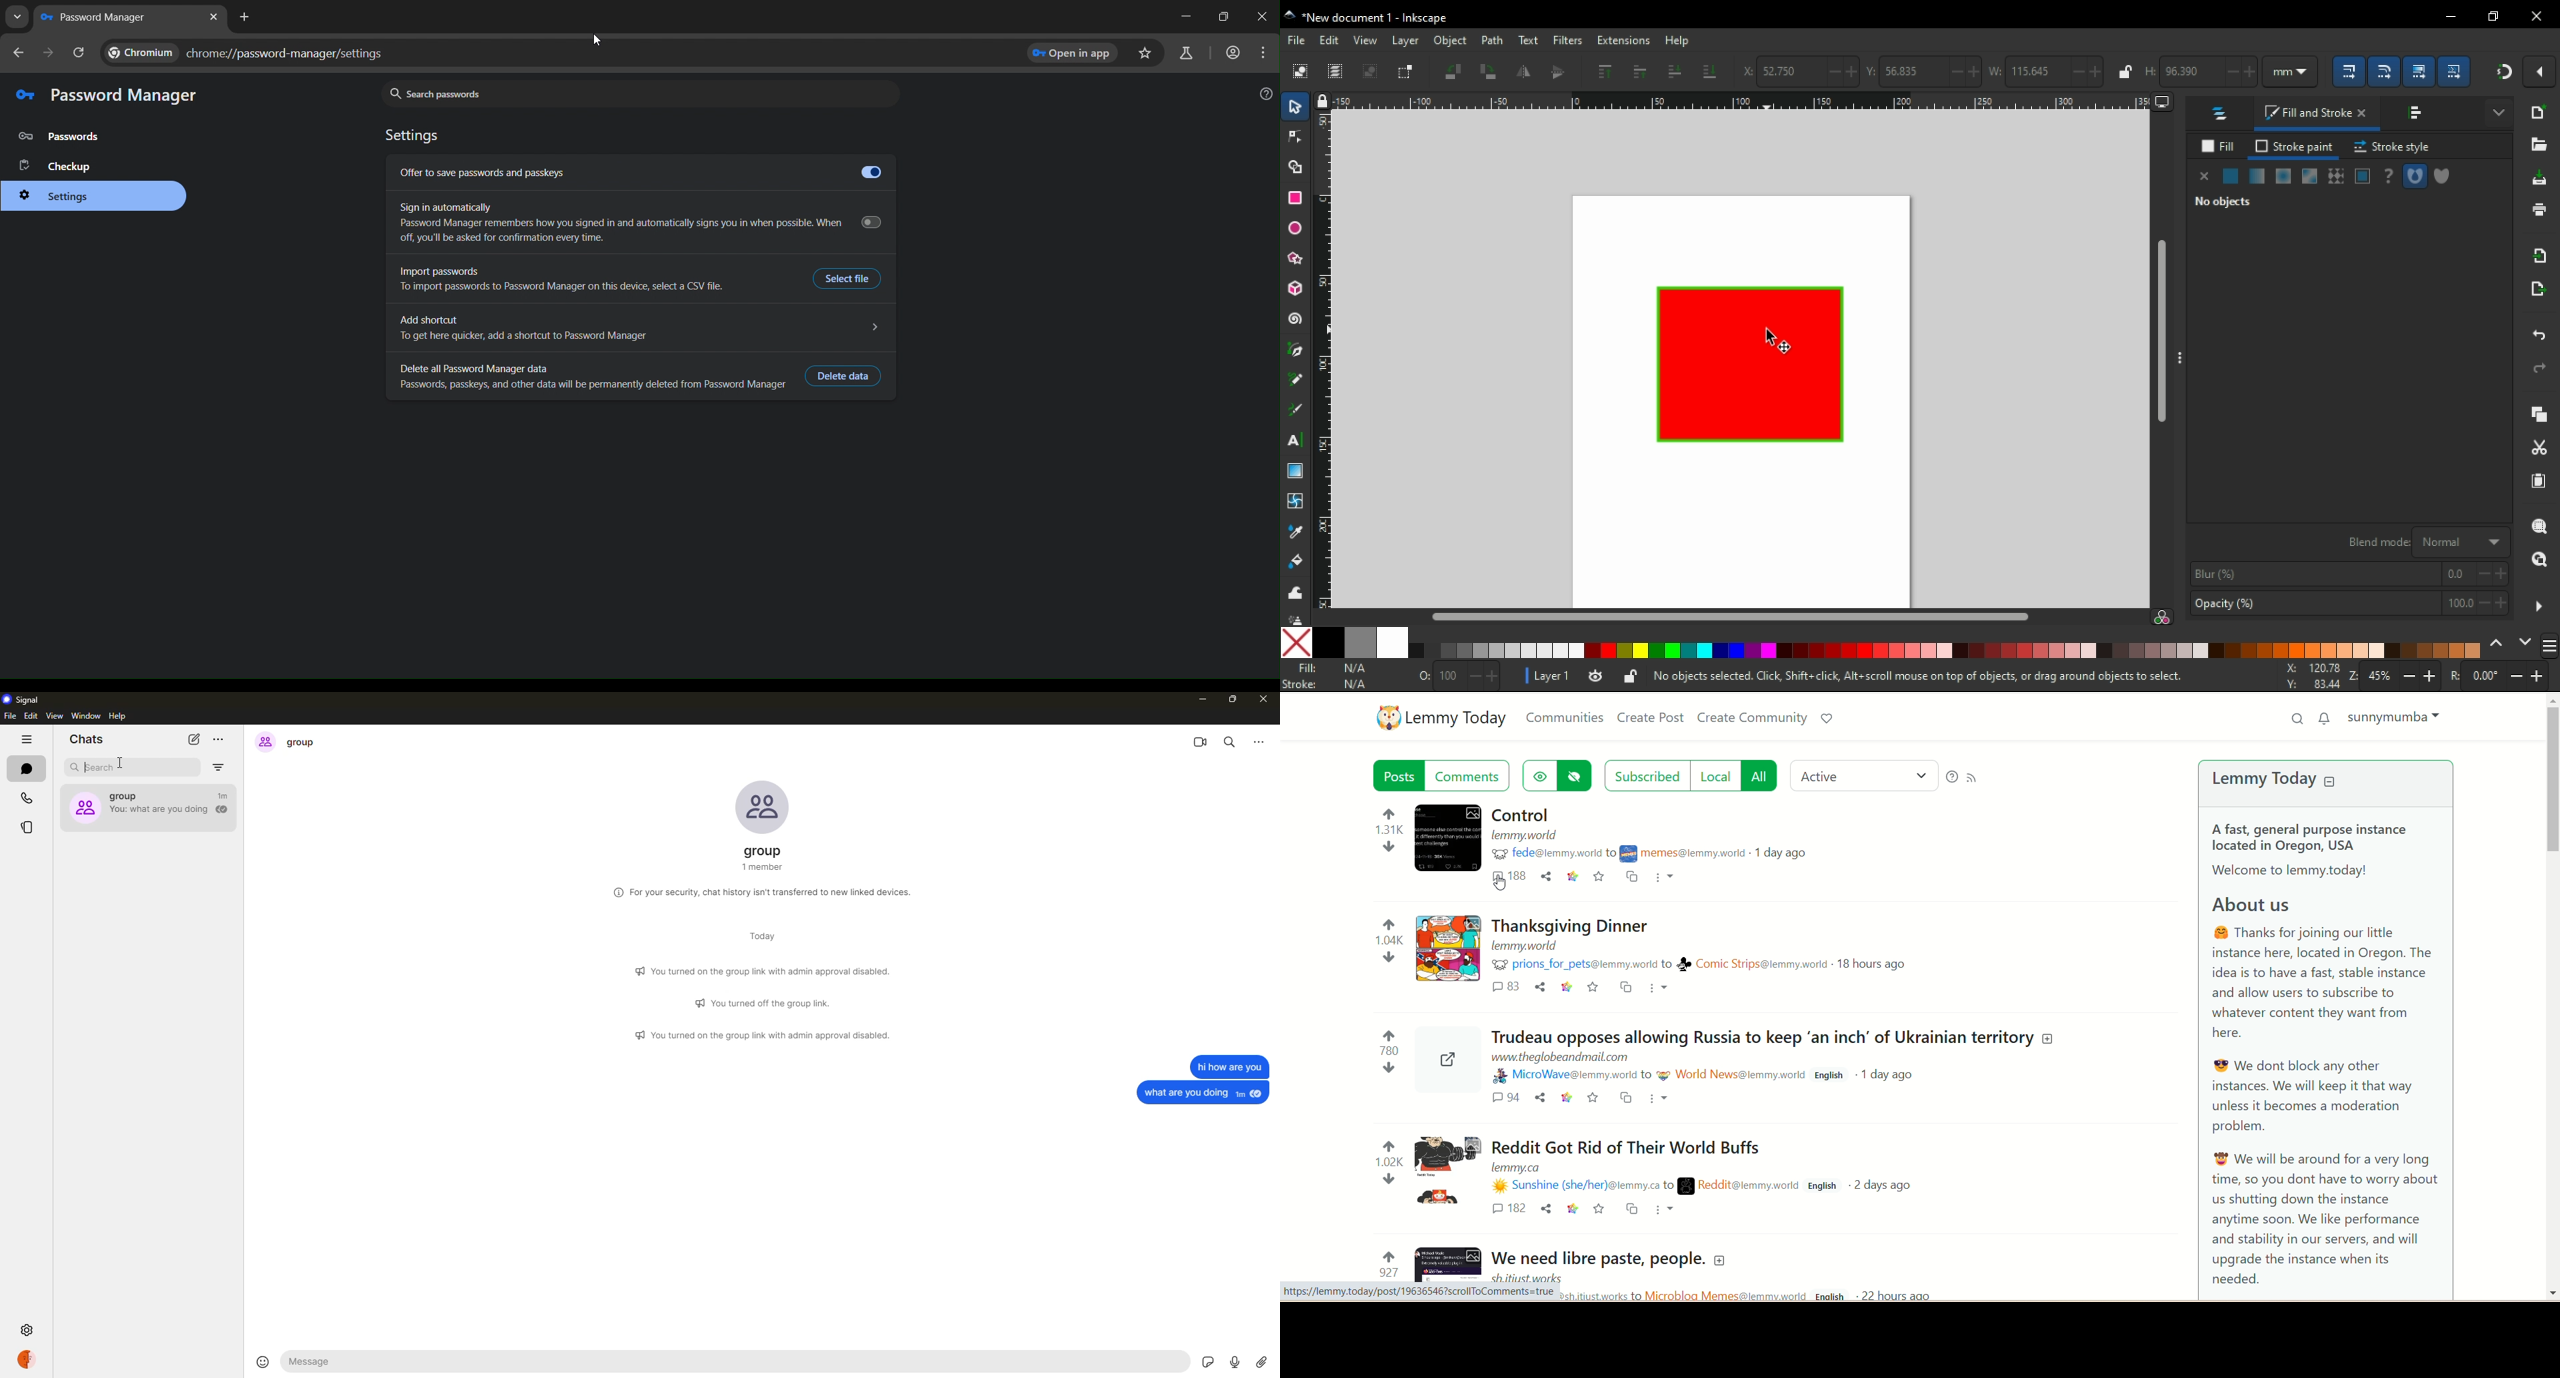 The height and width of the screenshot is (1400, 2576). What do you see at coordinates (1301, 73) in the screenshot?
I see `select all` at bounding box center [1301, 73].